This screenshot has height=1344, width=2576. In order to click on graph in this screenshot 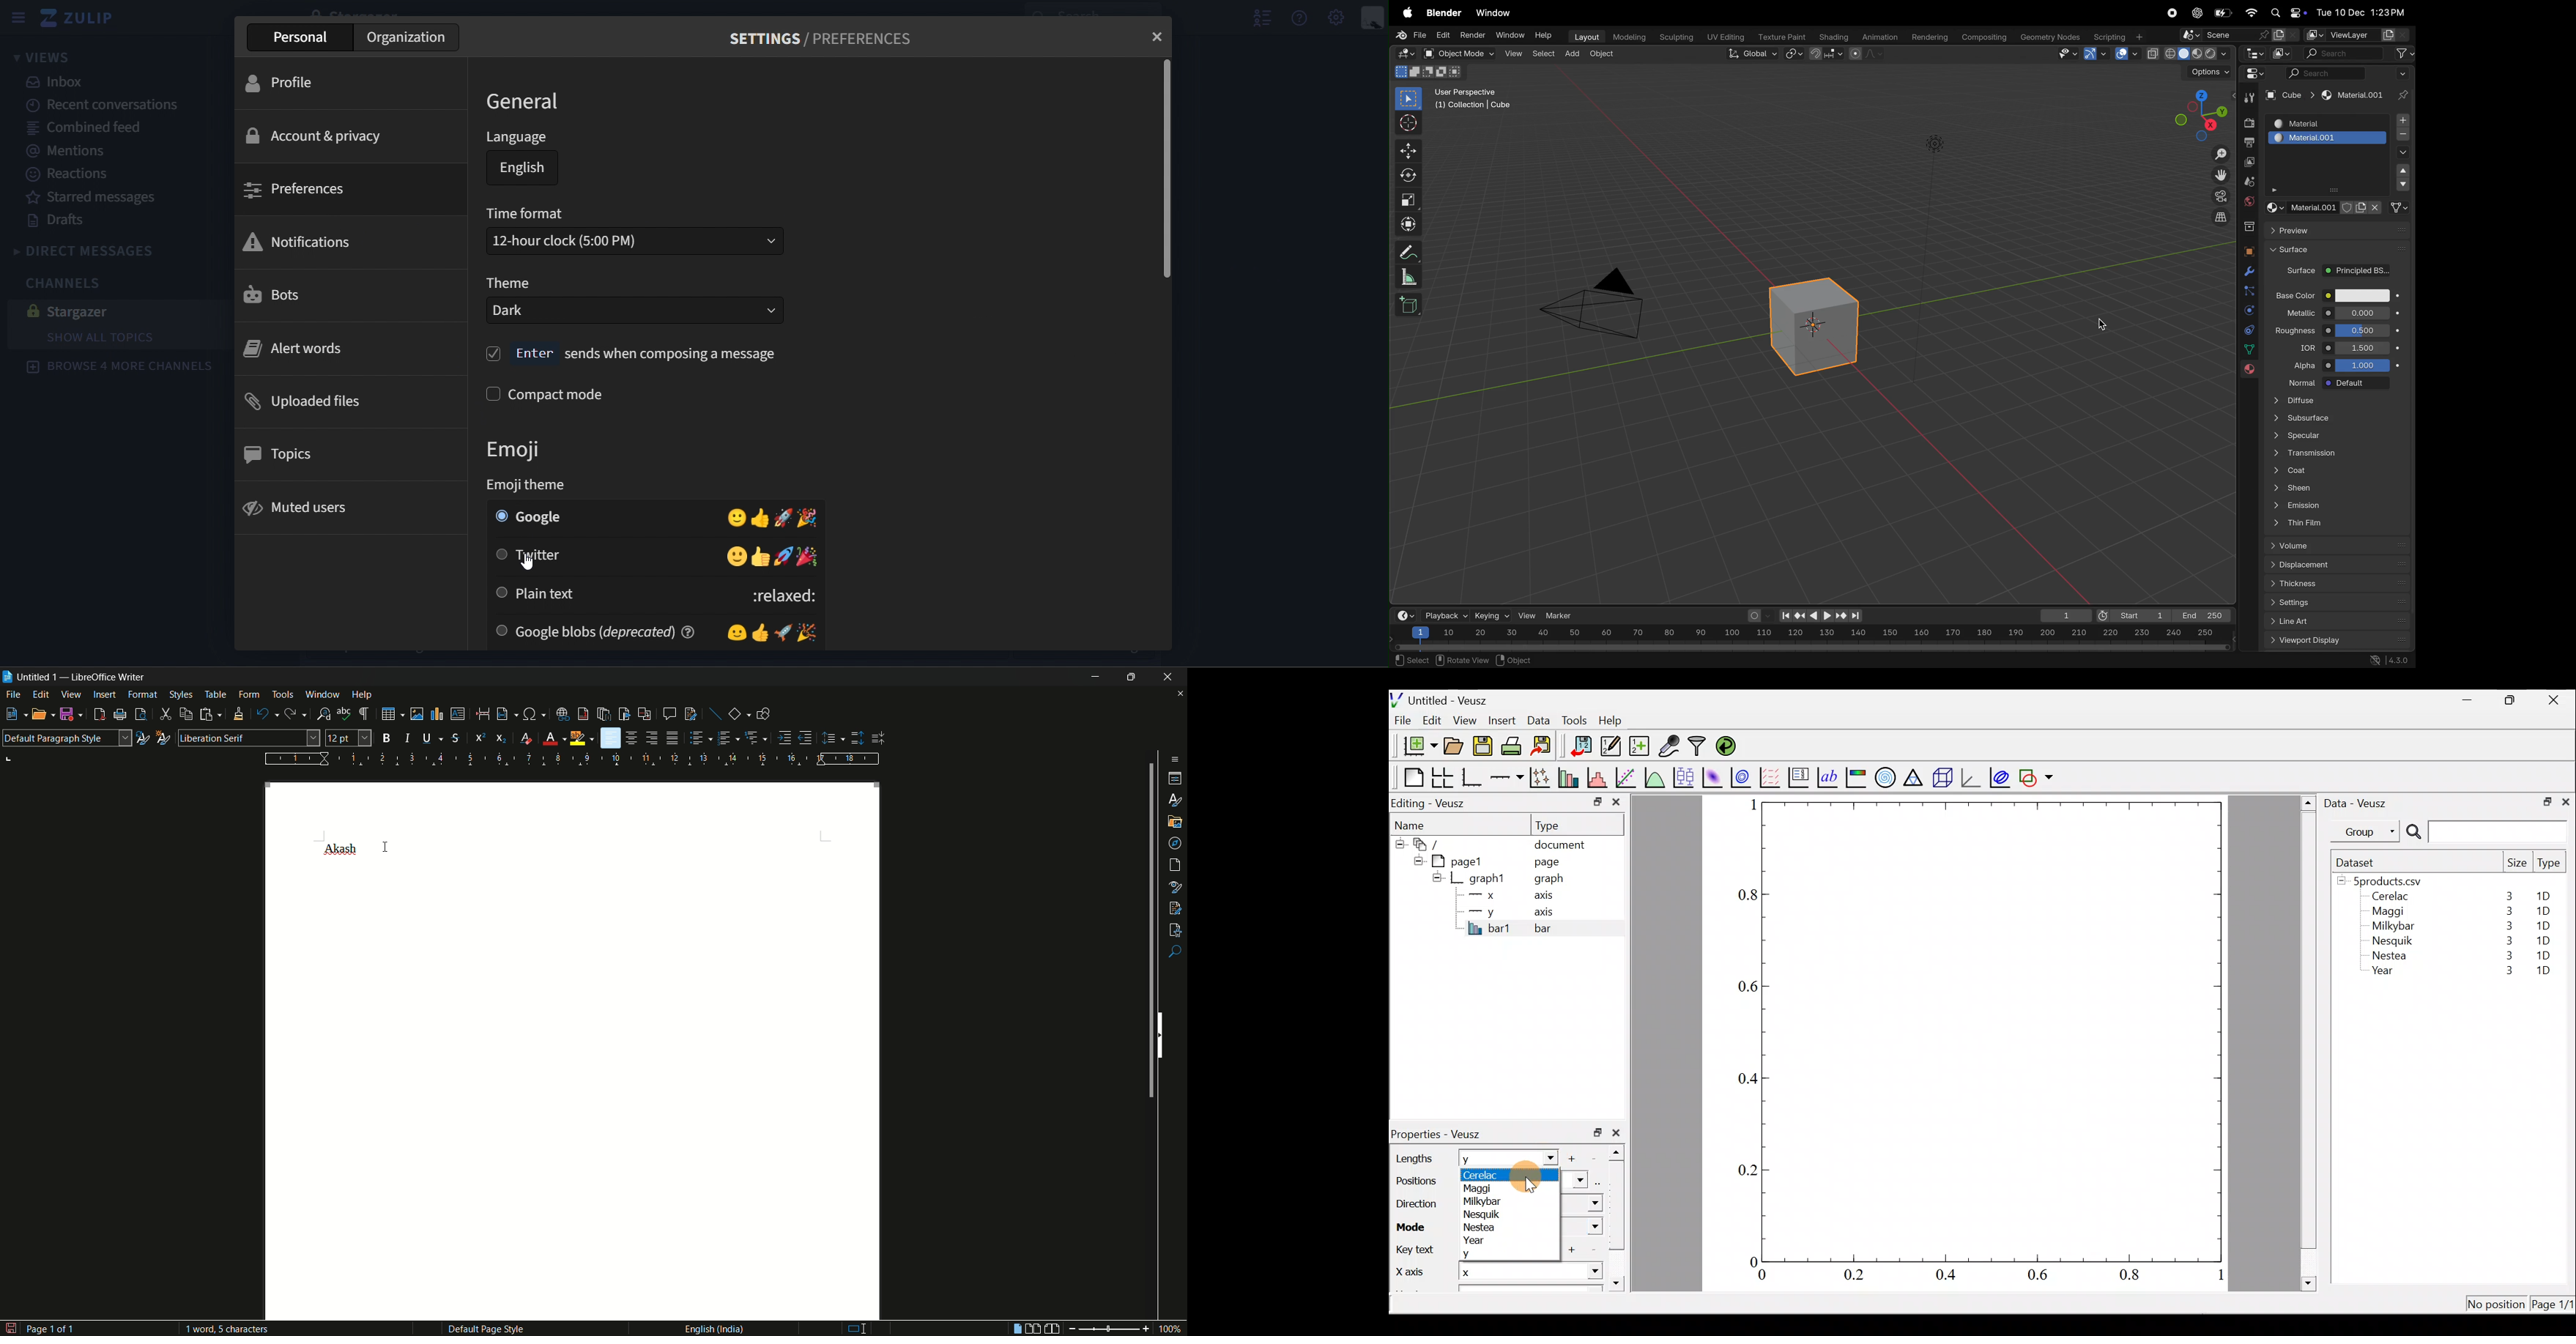, I will do `click(1549, 880)`.